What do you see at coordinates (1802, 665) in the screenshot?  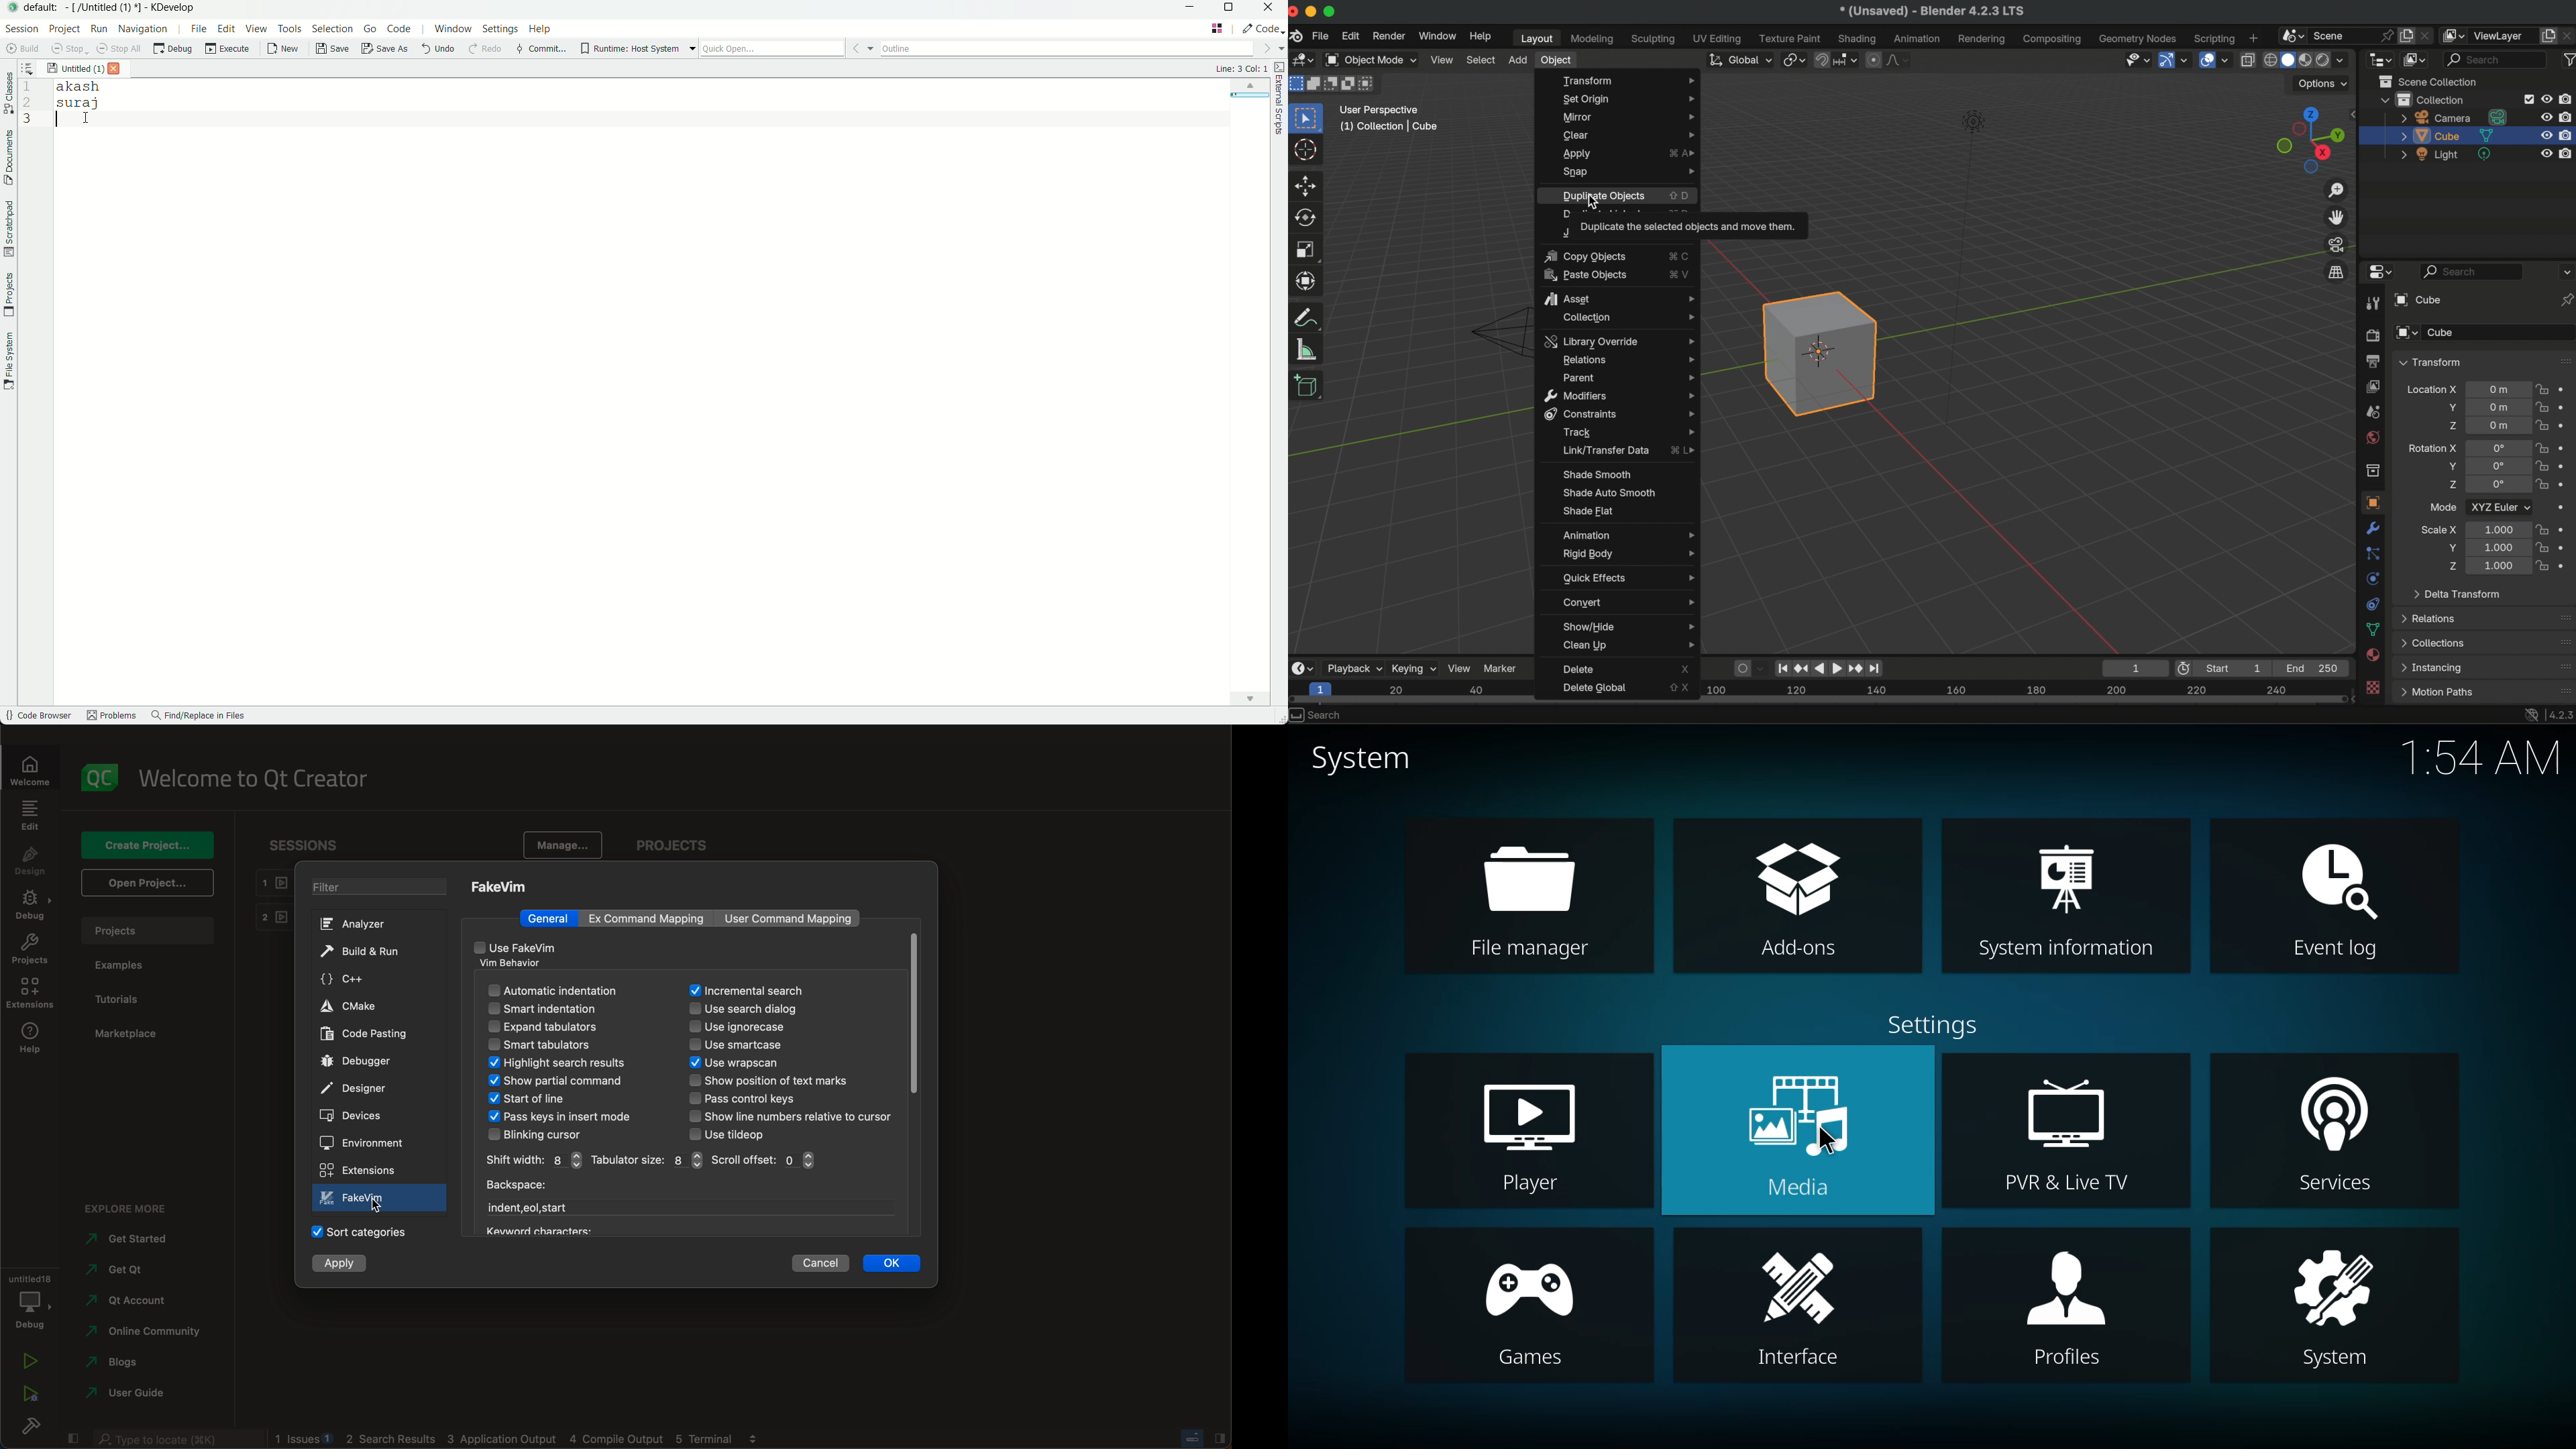 I see `jump to keyframe` at bounding box center [1802, 665].